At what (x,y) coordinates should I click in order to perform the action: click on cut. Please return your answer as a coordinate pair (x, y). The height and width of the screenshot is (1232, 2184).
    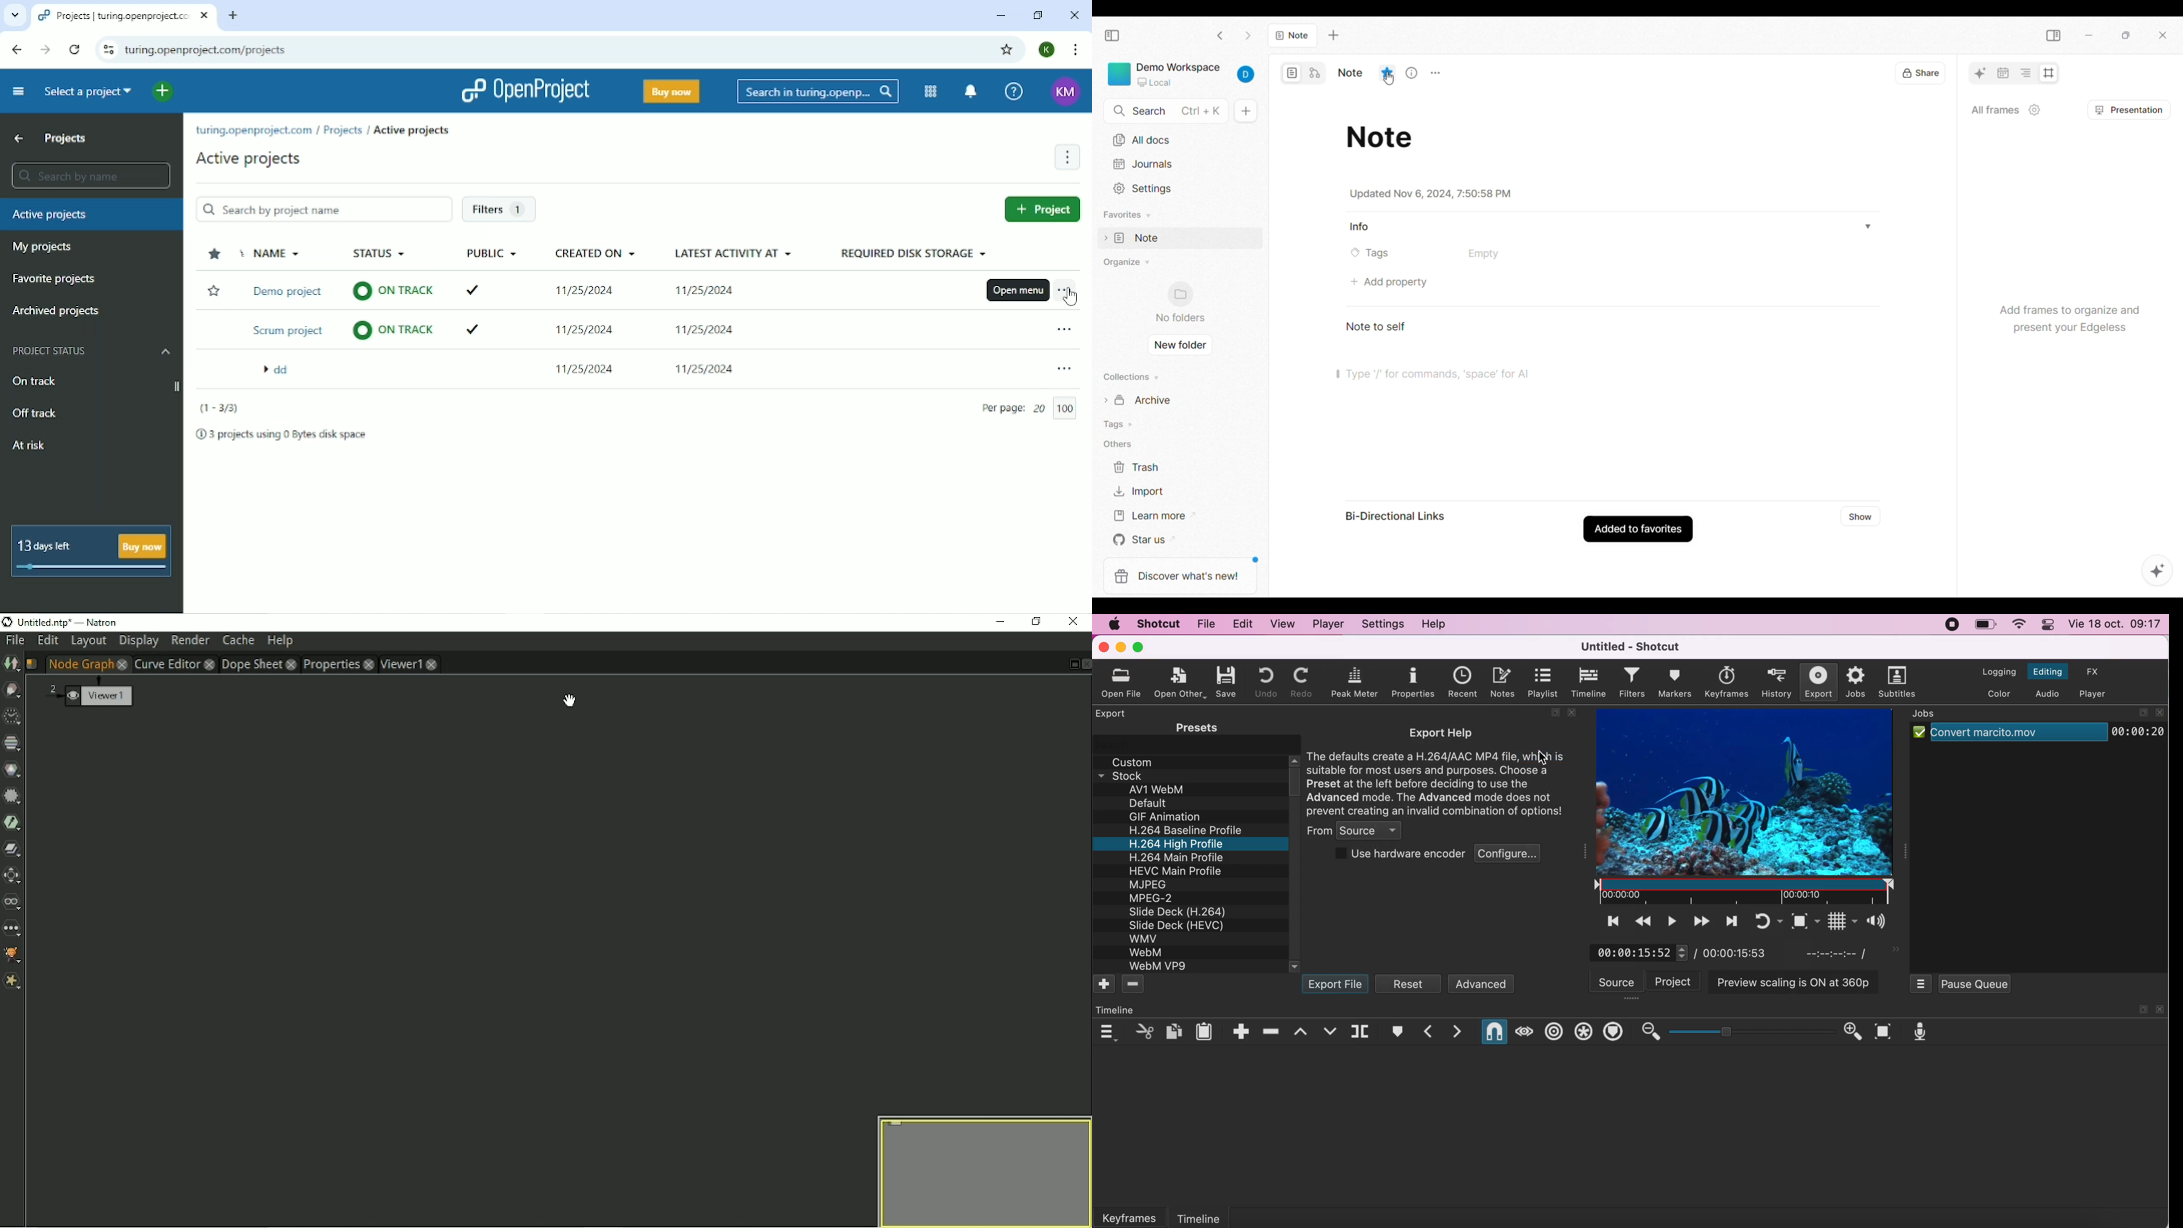
    Looking at the image, I should click on (1142, 1031).